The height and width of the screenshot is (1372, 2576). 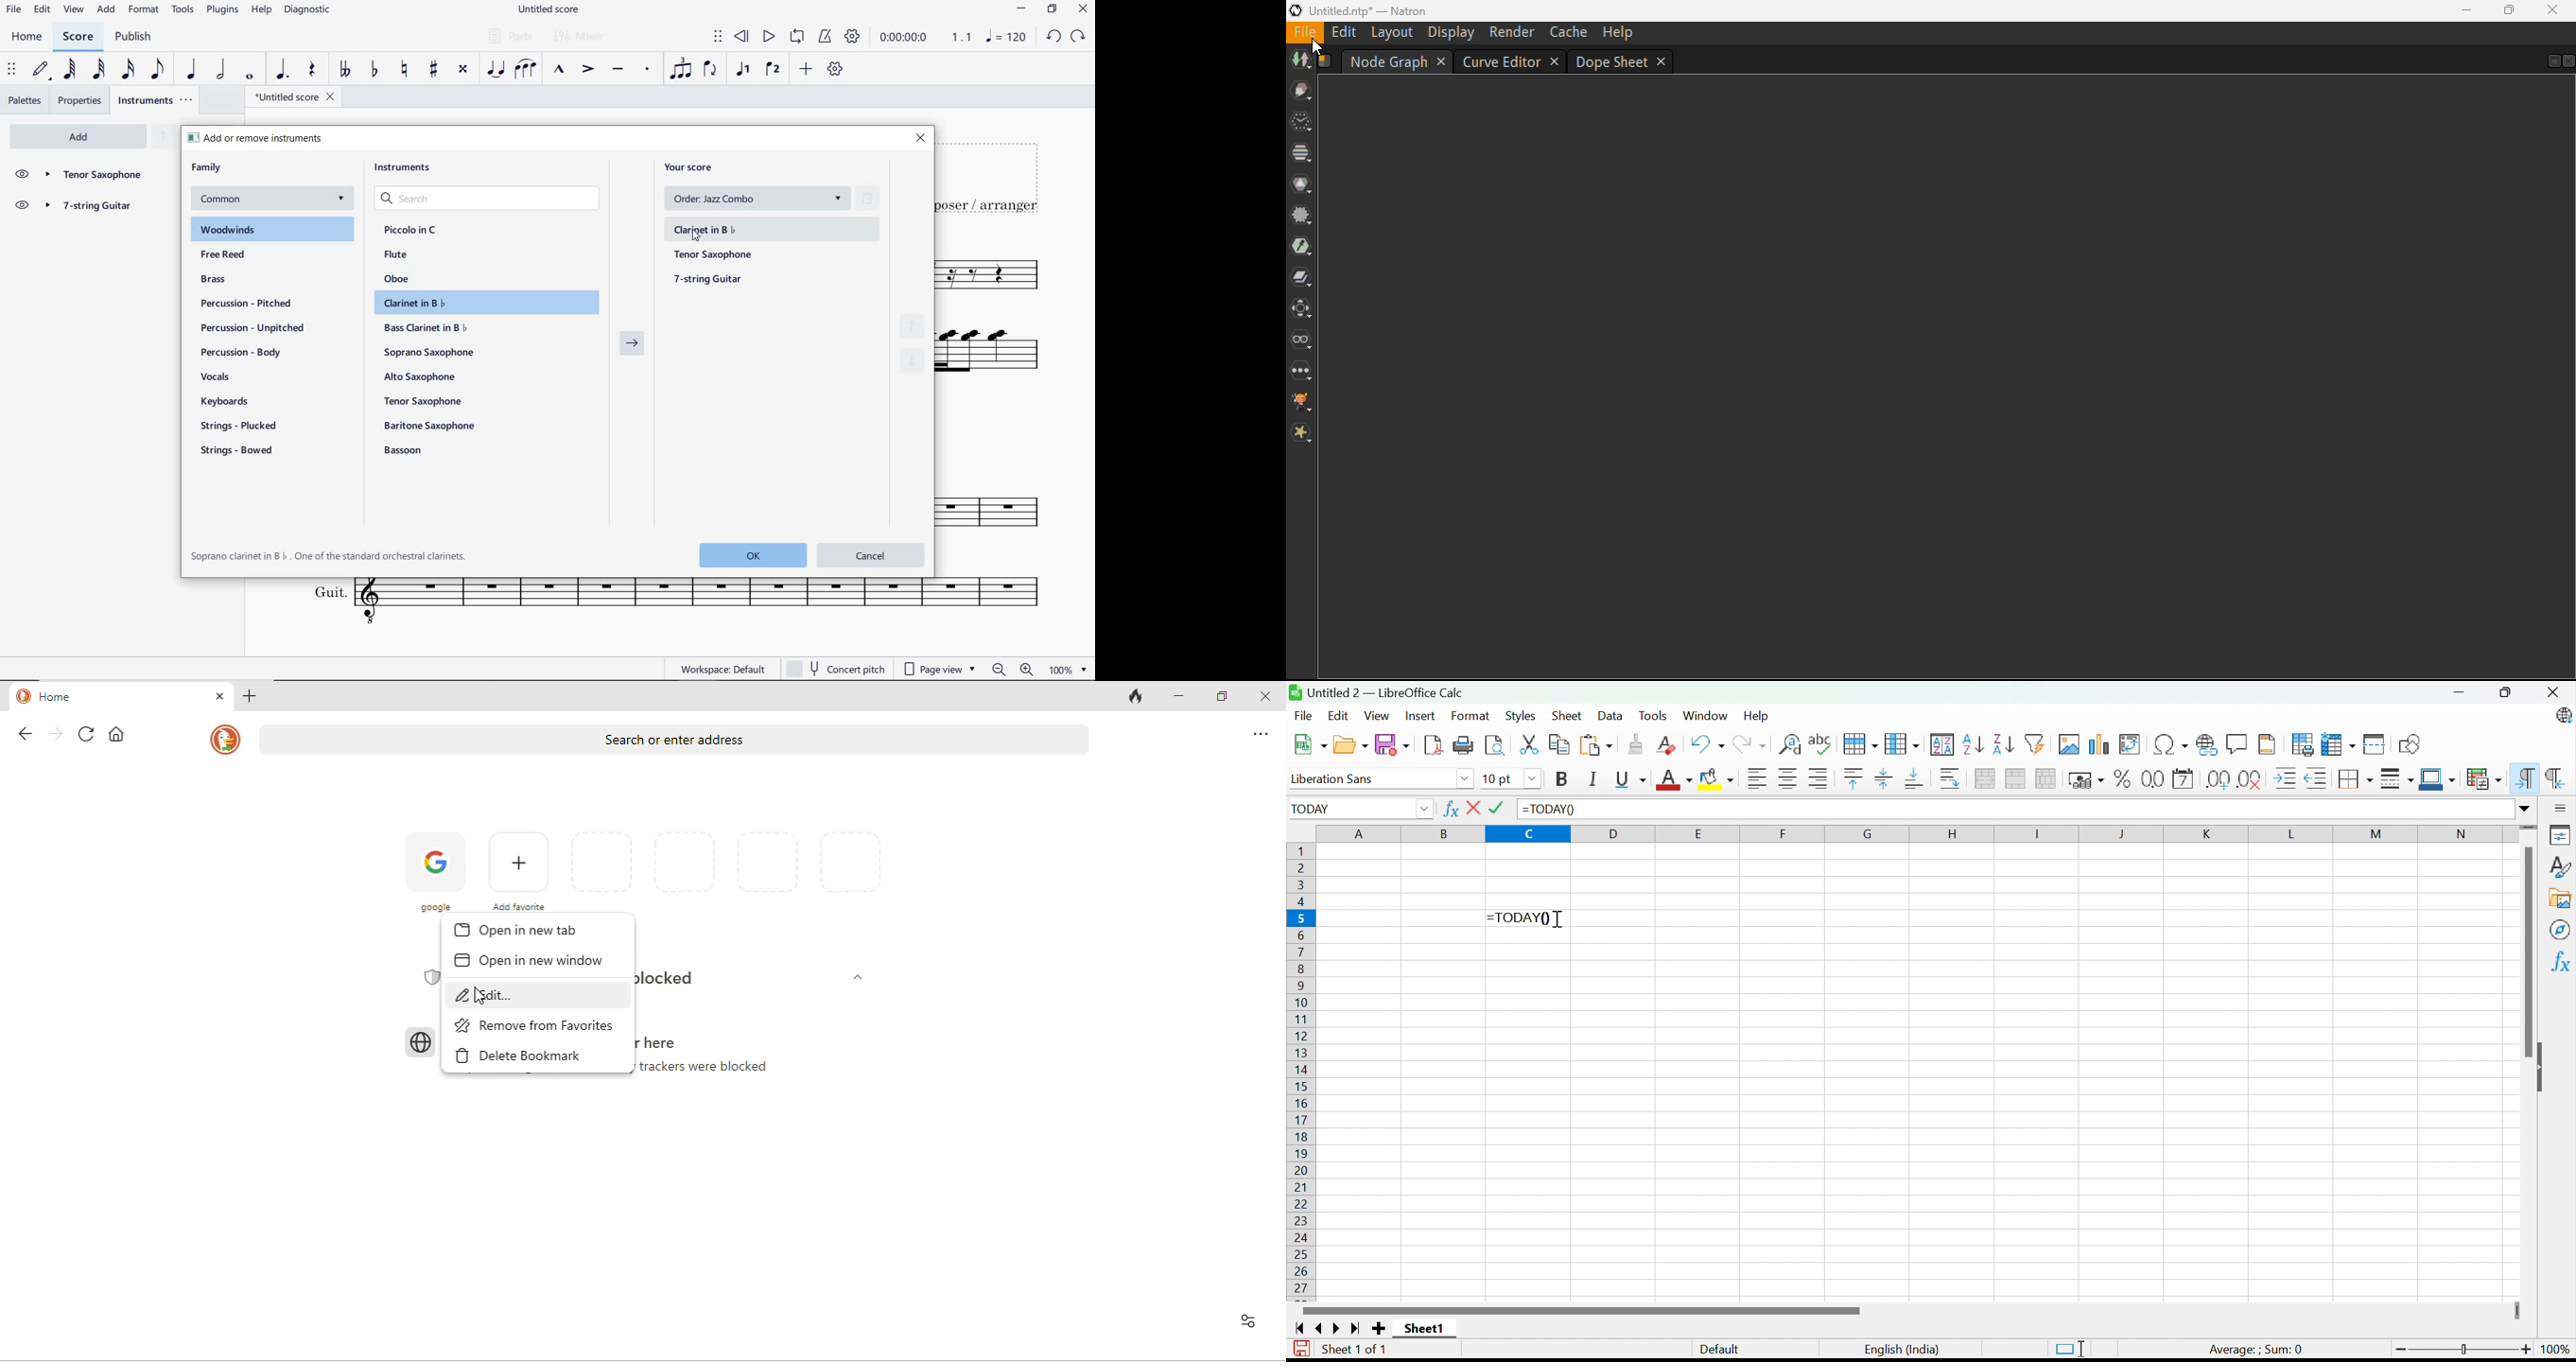 I want to click on 16TH NOTE, so click(x=129, y=68).